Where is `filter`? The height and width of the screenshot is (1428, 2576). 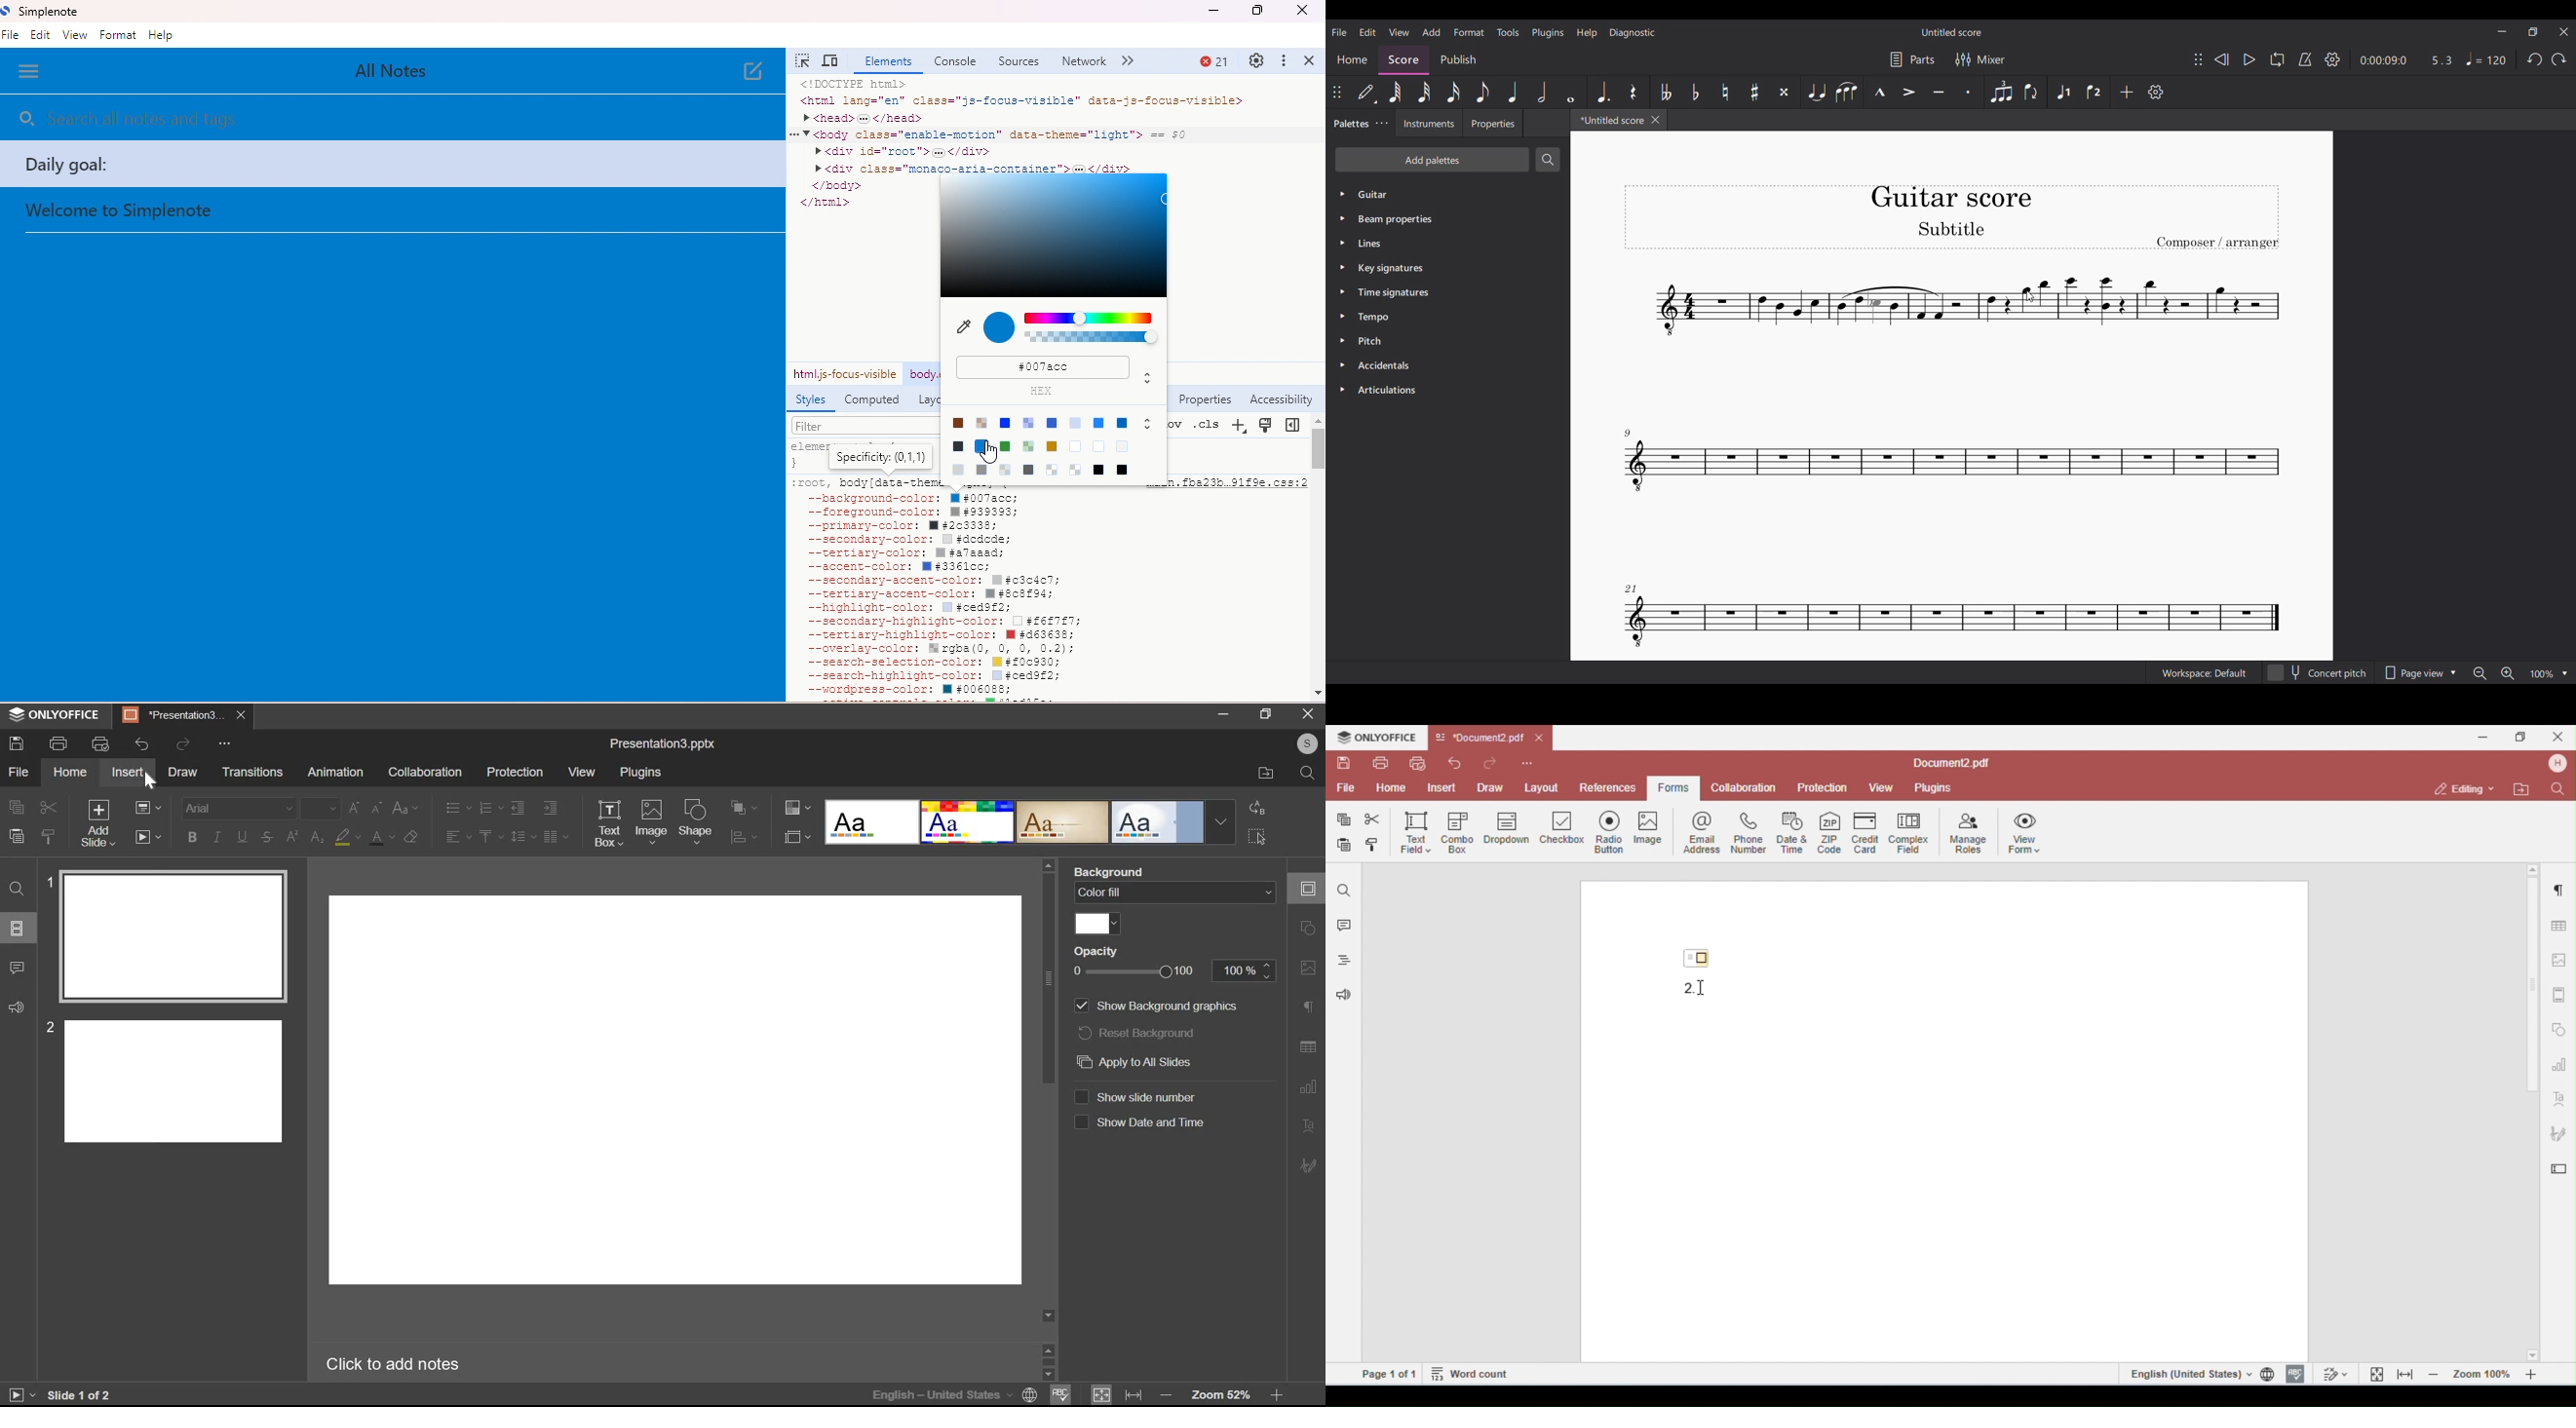
filter is located at coordinates (865, 425).